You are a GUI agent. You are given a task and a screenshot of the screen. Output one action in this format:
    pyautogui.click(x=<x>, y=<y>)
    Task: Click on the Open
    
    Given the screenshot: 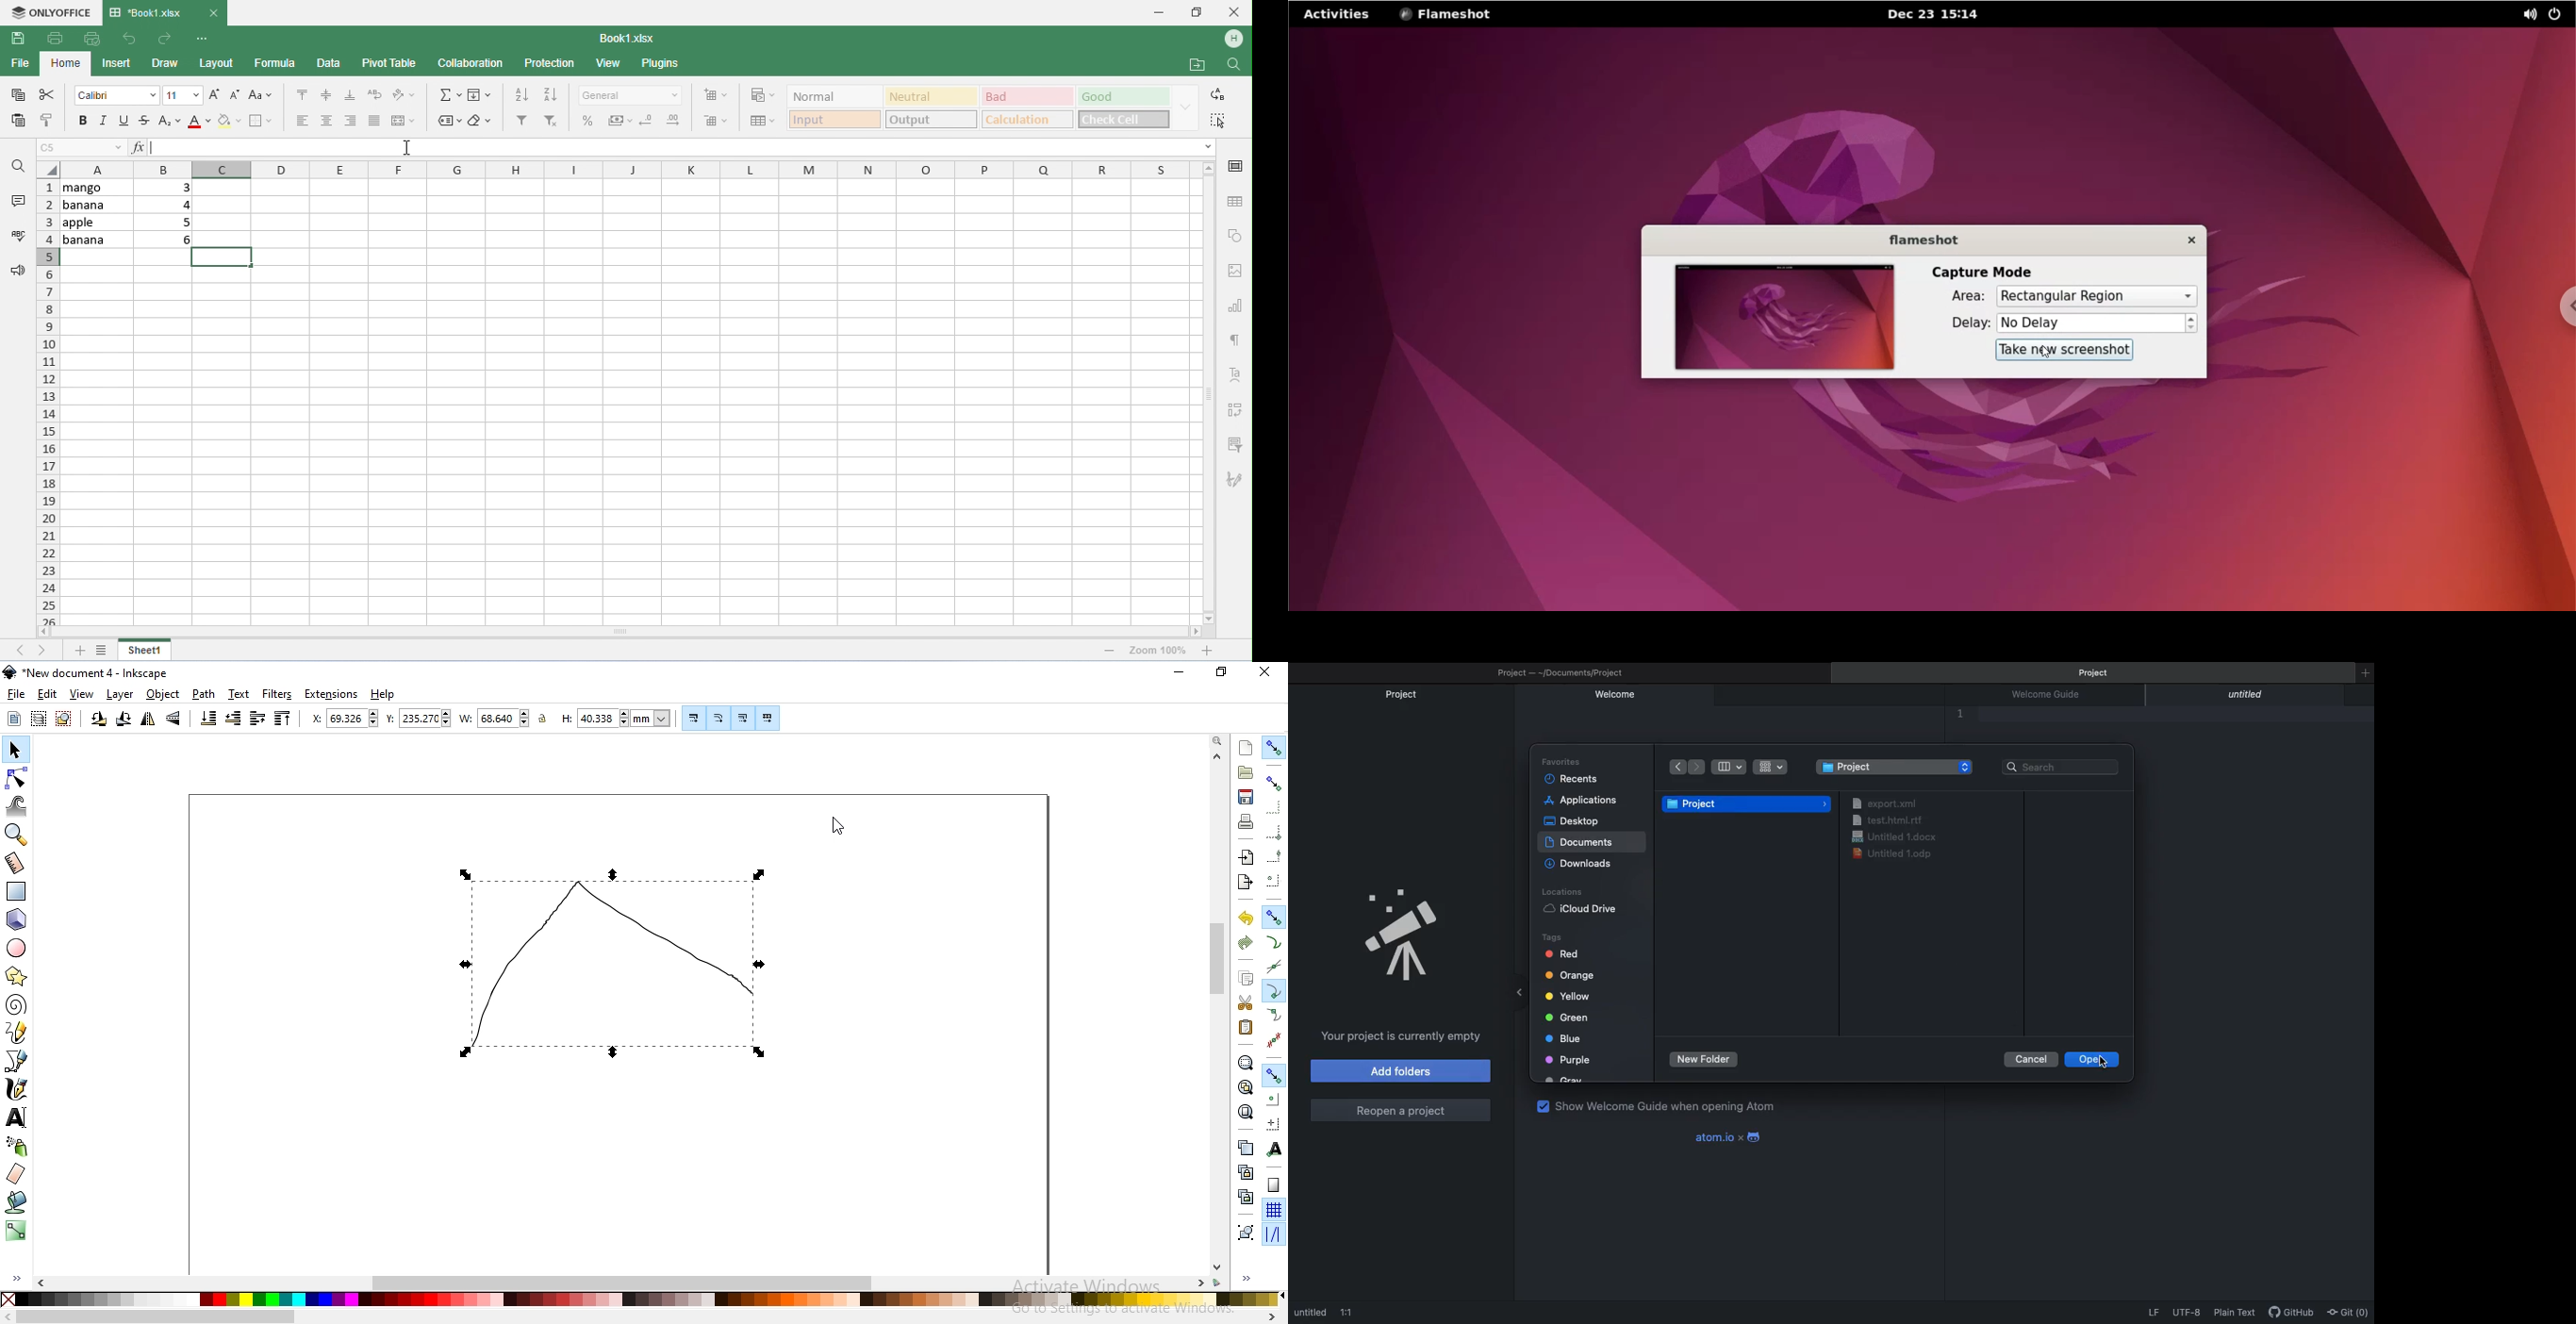 What is the action you would take?
    pyautogui.click(x=2097, y=1062)
    